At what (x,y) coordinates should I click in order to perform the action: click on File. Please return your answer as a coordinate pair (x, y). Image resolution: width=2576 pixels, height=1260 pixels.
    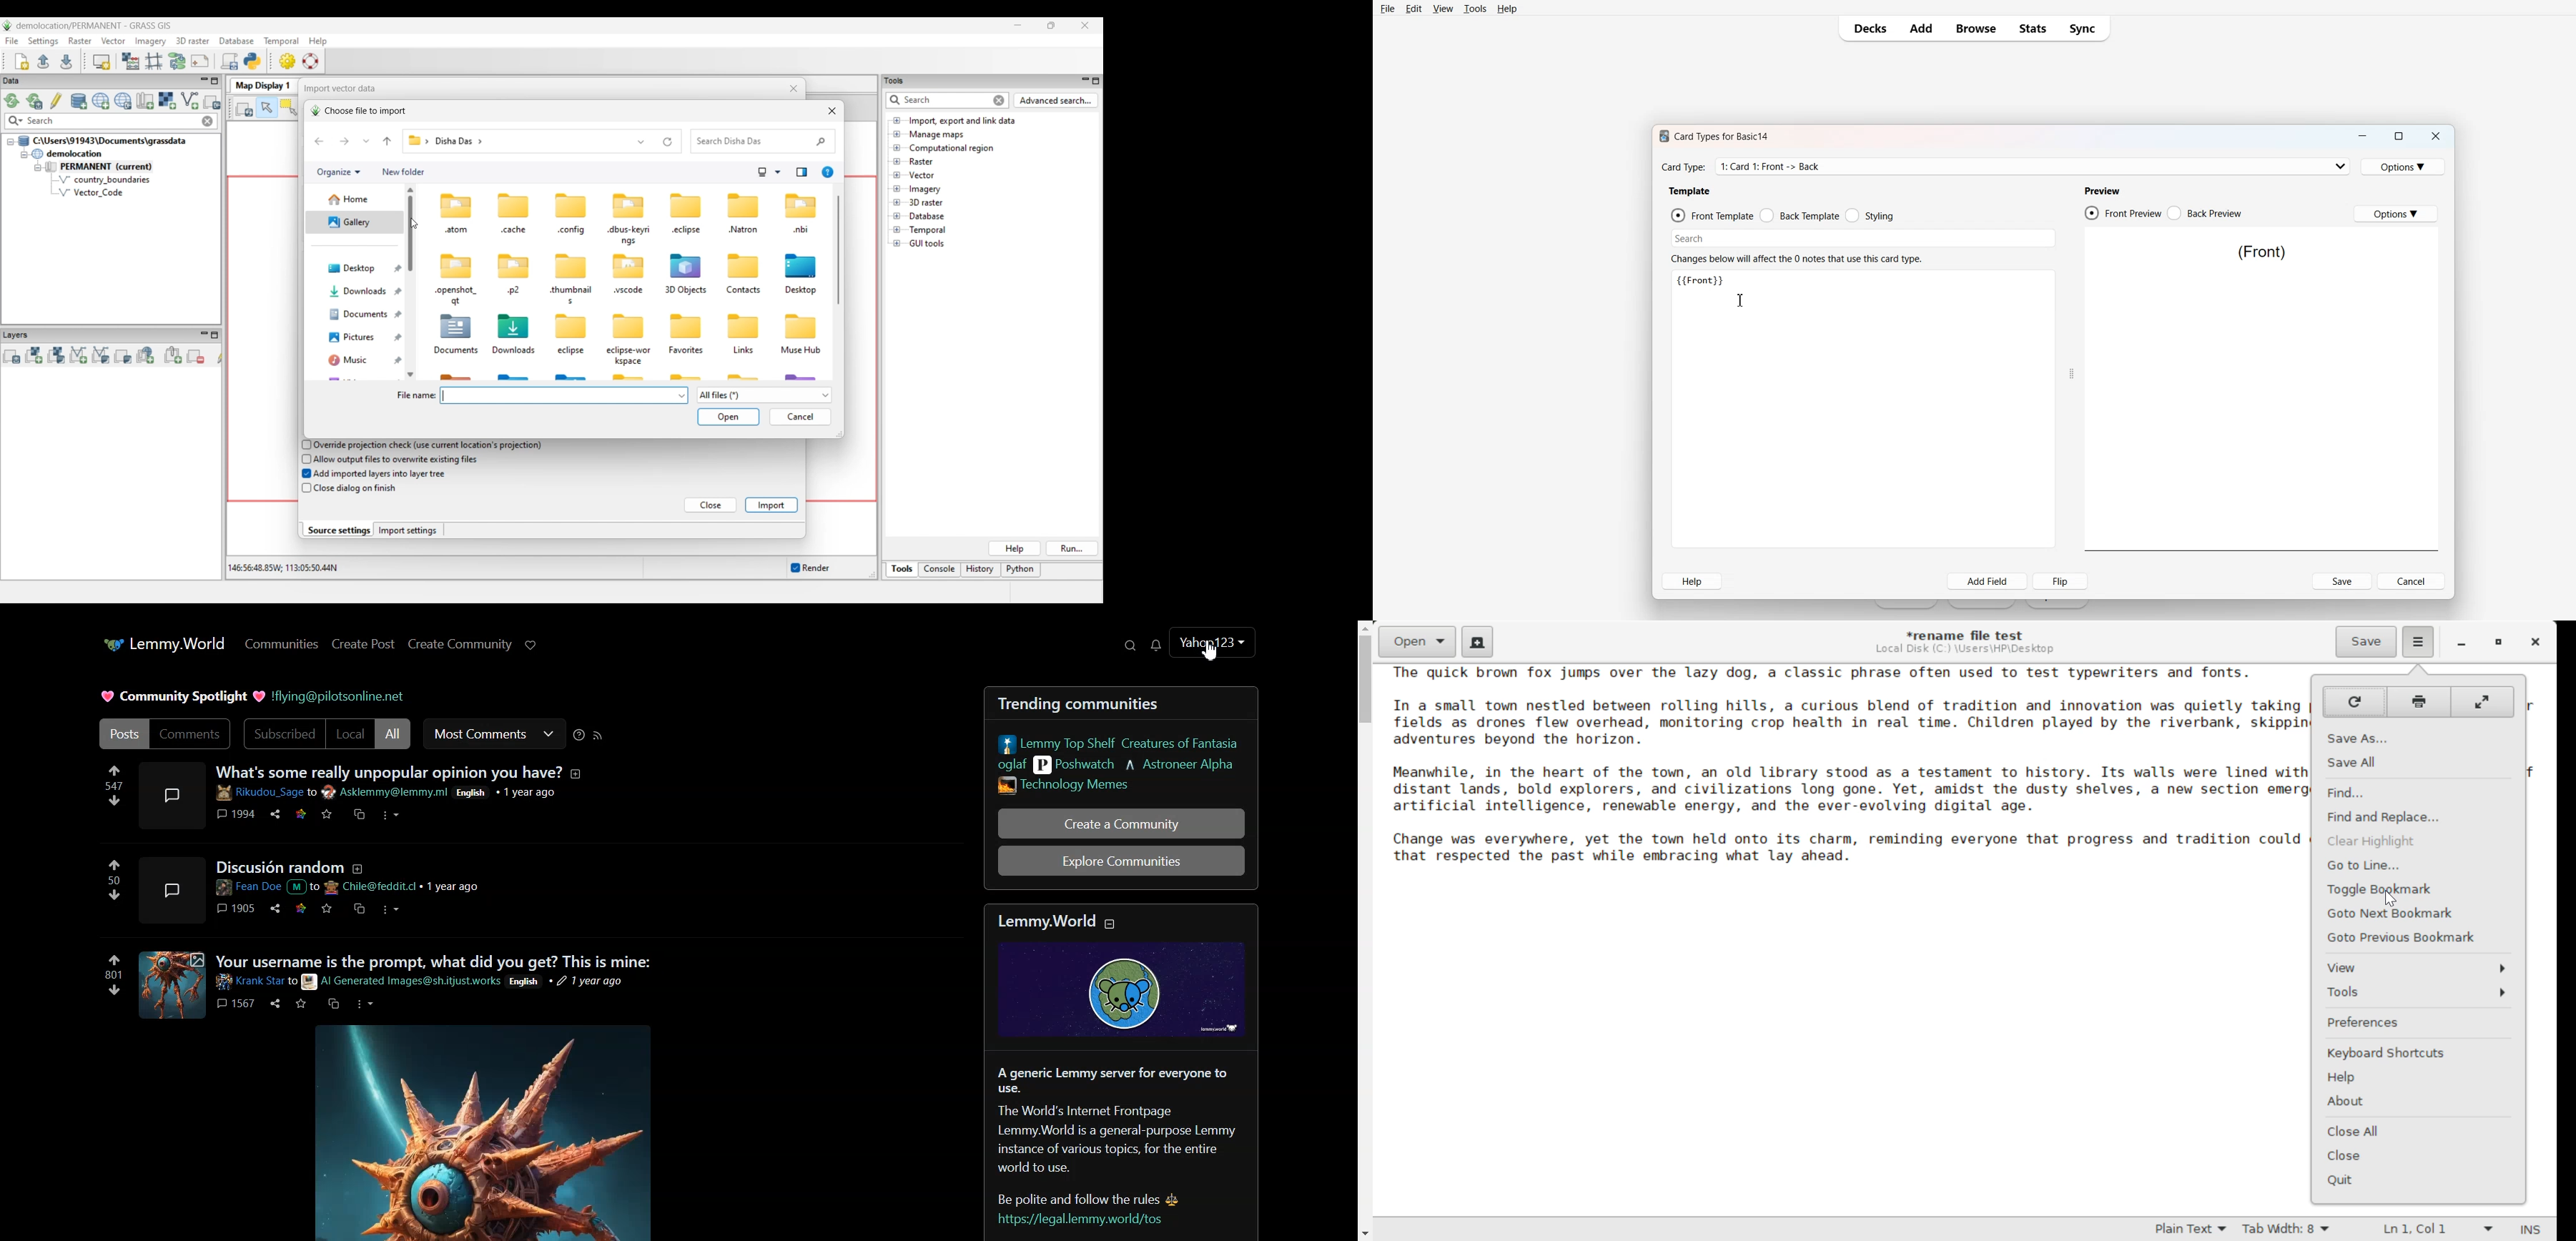
    Looking at the image, I should click on (1388, 9).